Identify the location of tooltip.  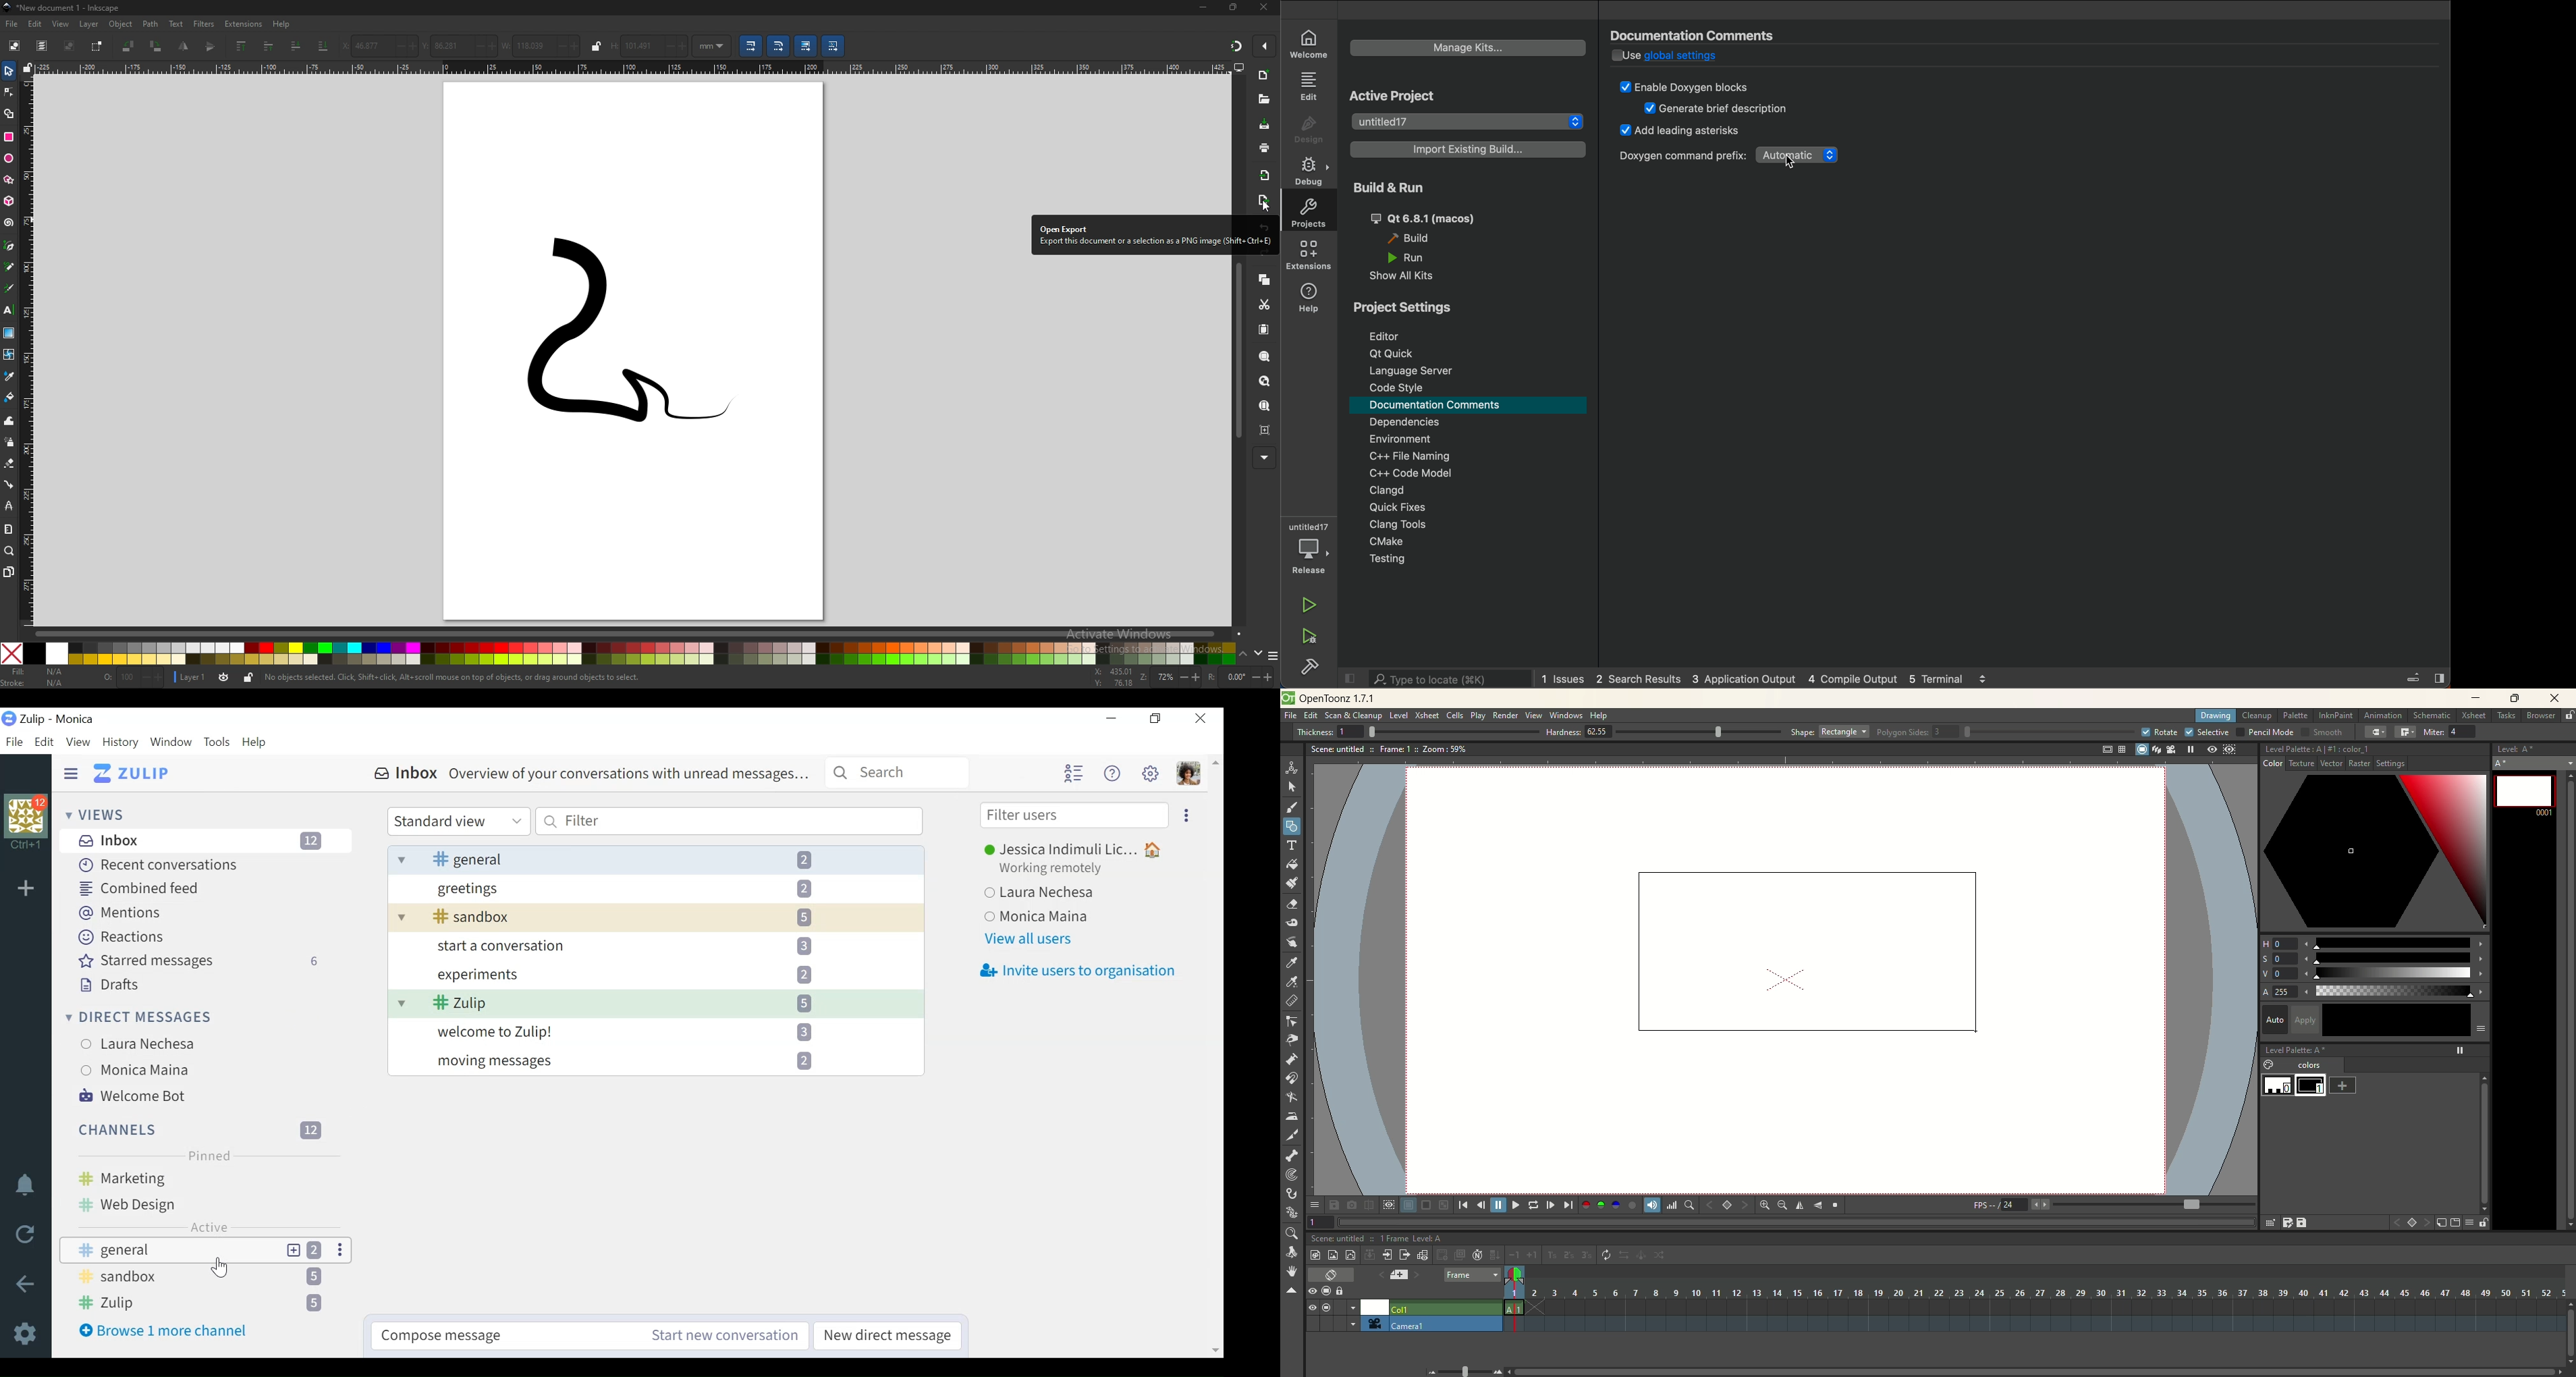
(1155, 235).